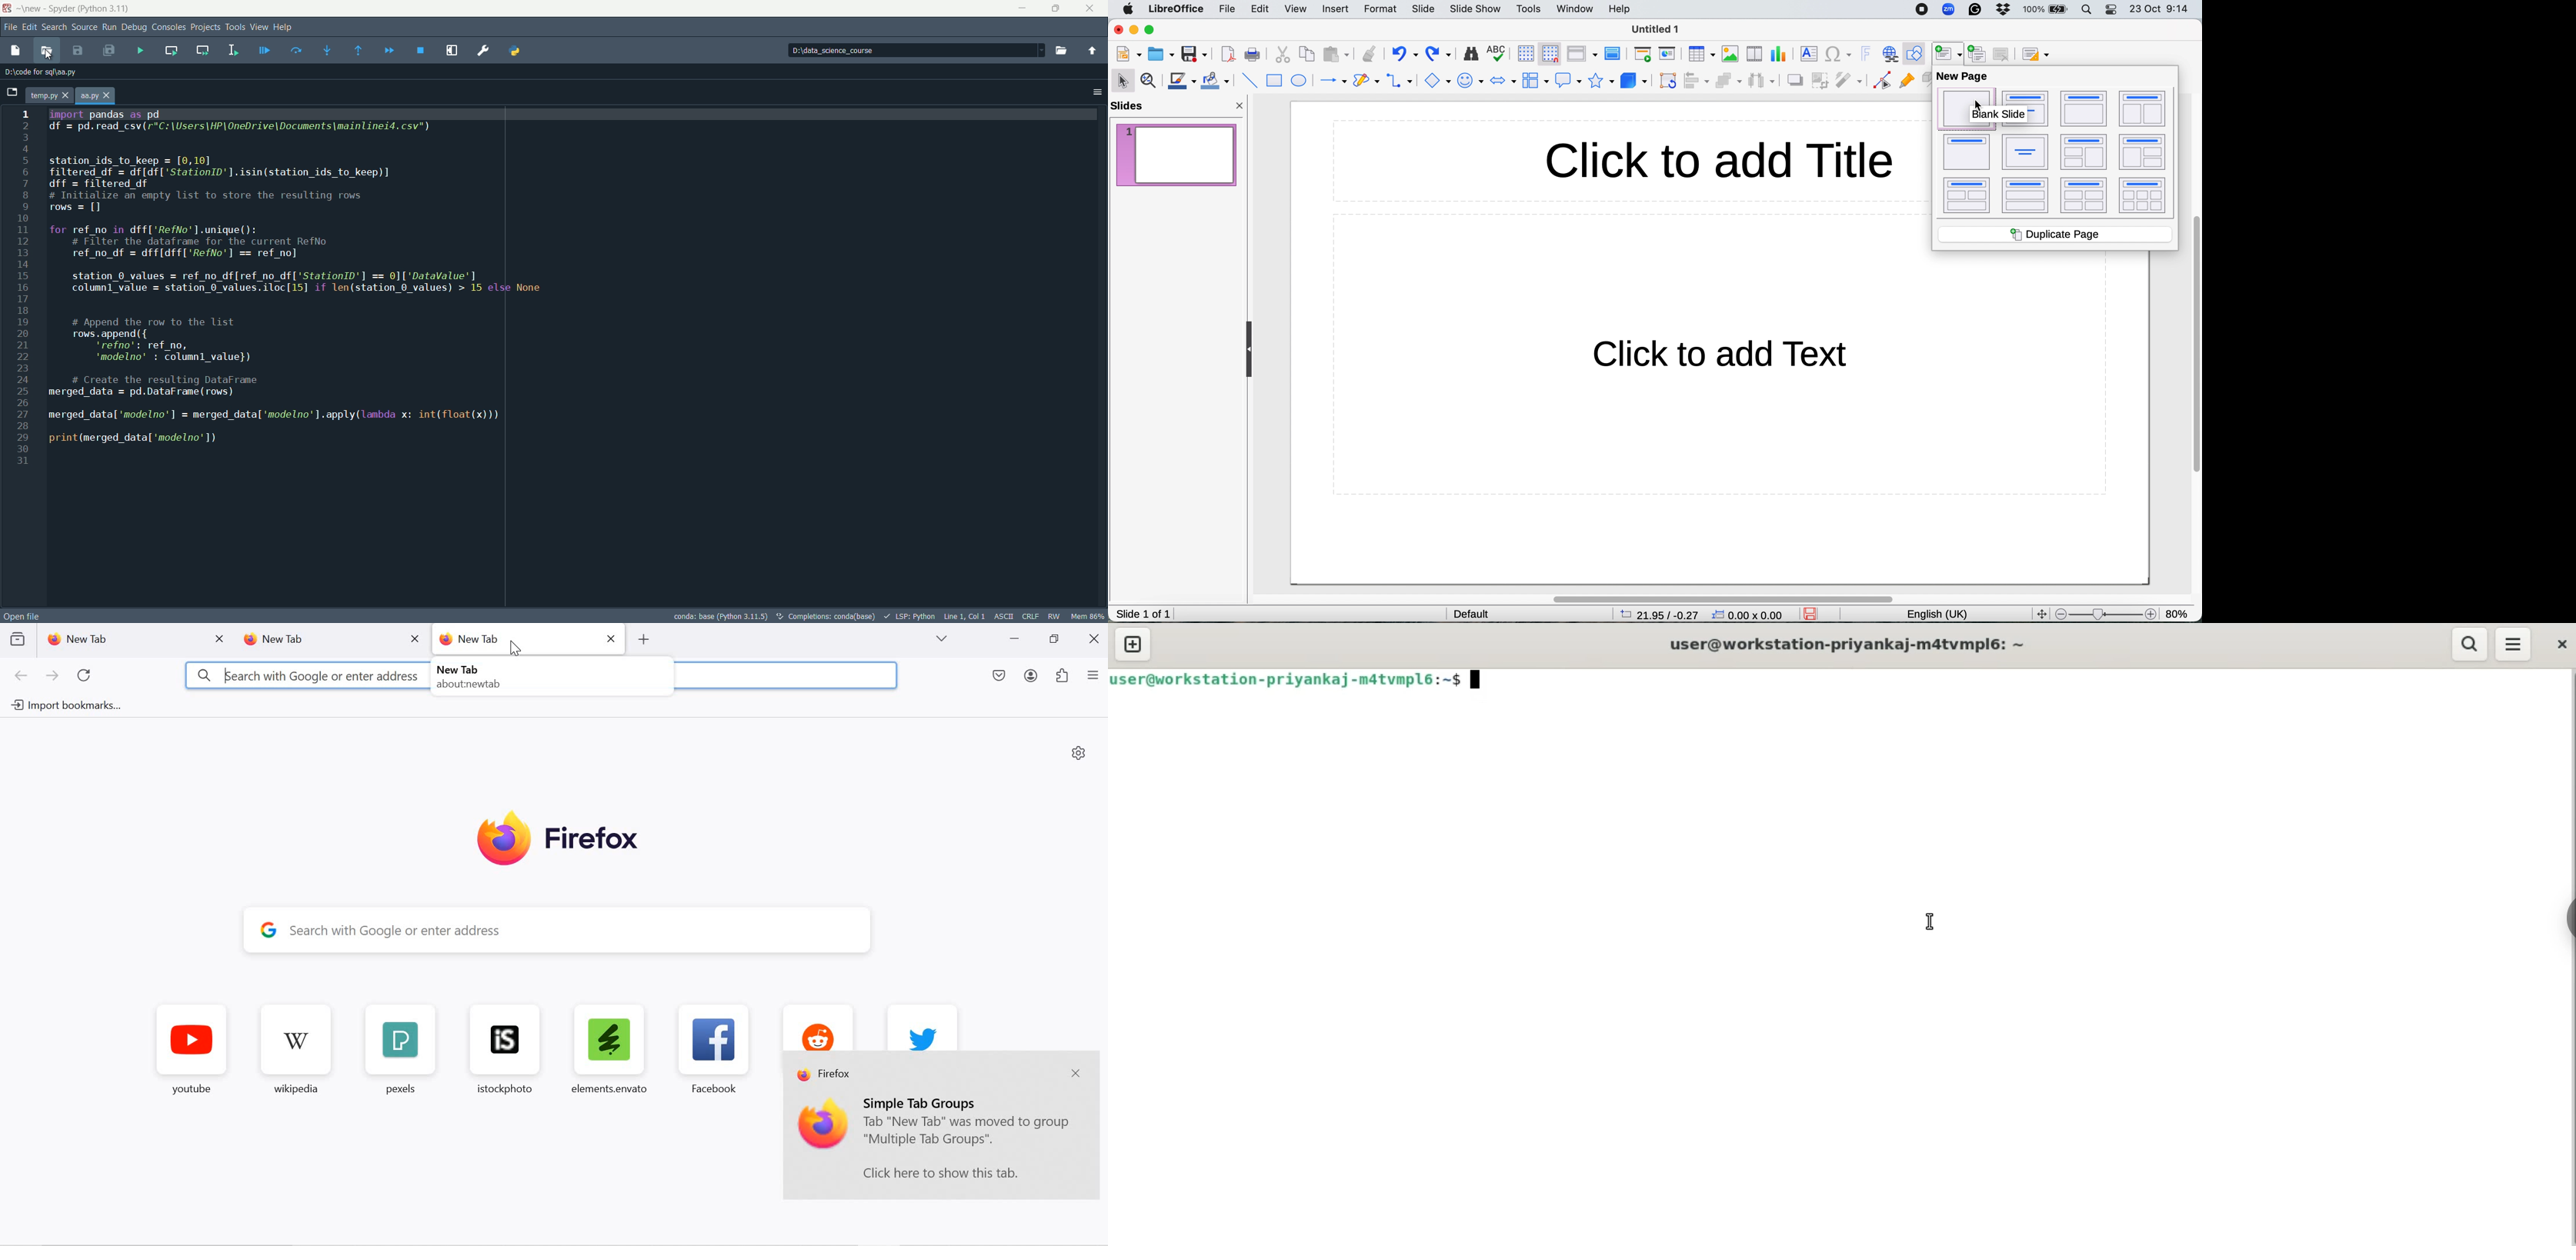 The image size is (2576, 1260). What do you see at coordinates (2056, 233) in the screenshot?
I see `duplicate page` at bounding box center [2056, 233].